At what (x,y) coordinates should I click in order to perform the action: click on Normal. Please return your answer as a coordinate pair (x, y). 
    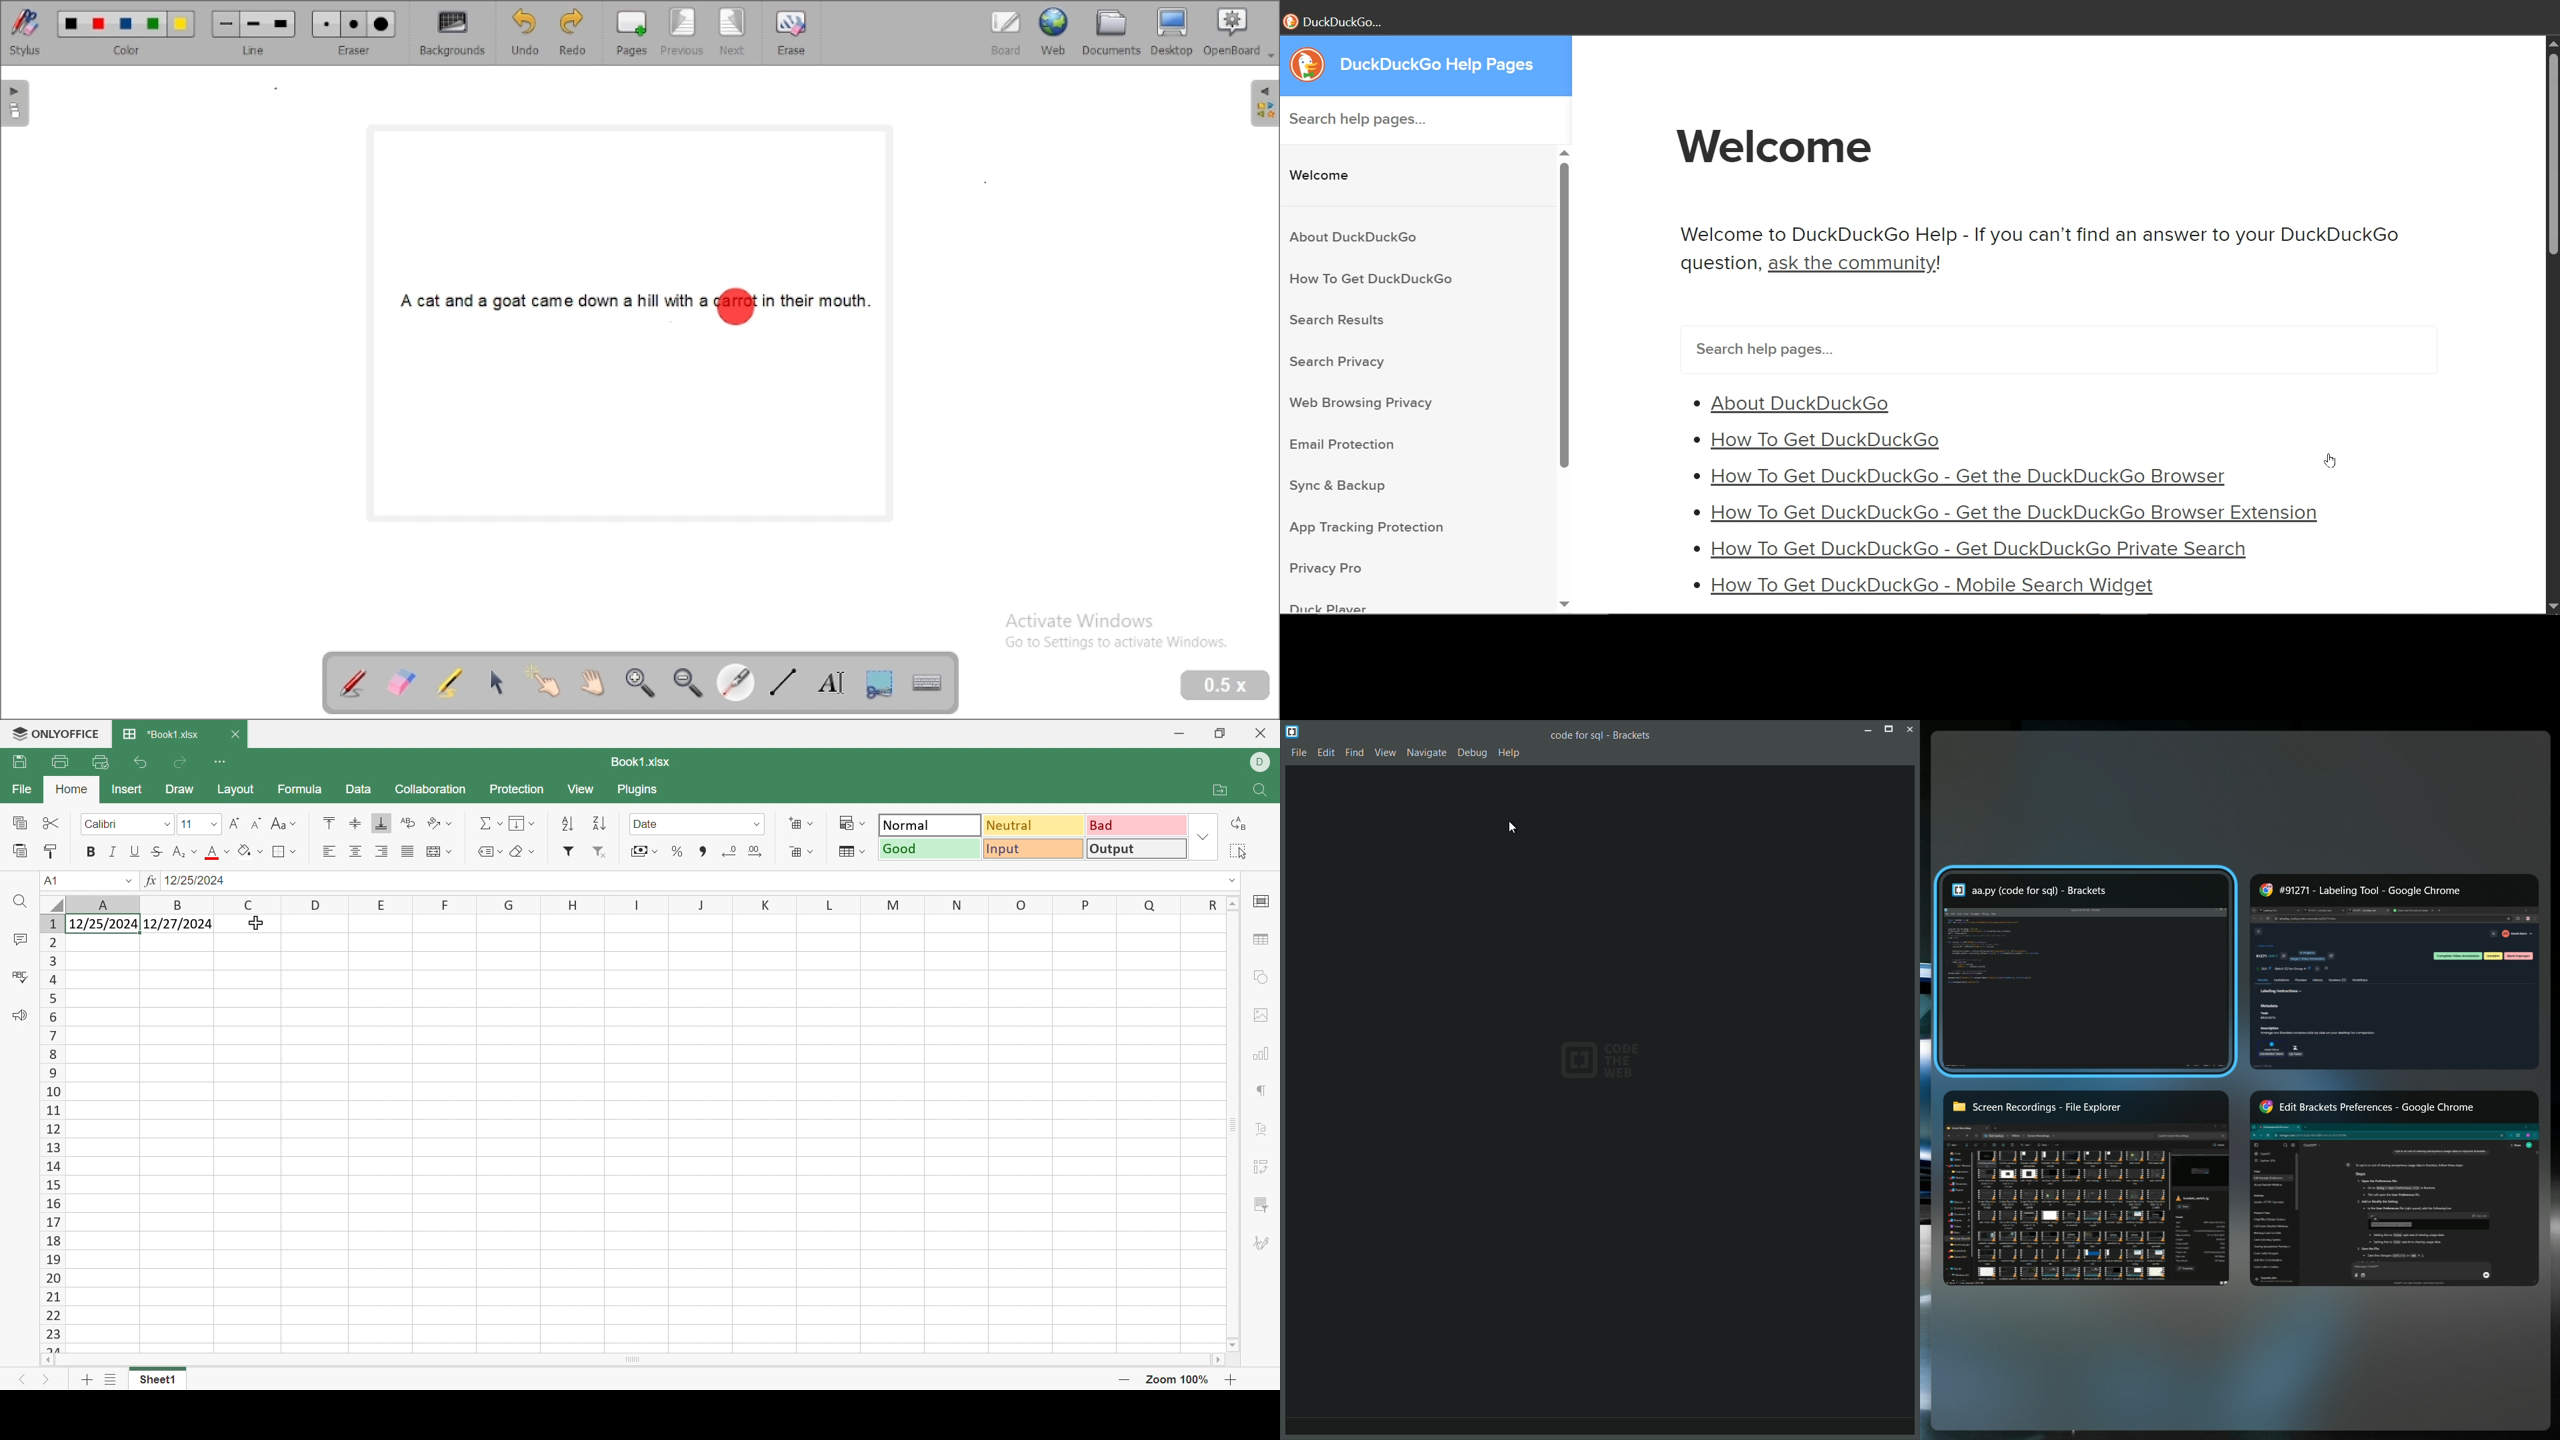
    Looking at the image, I should click on (930, 825).